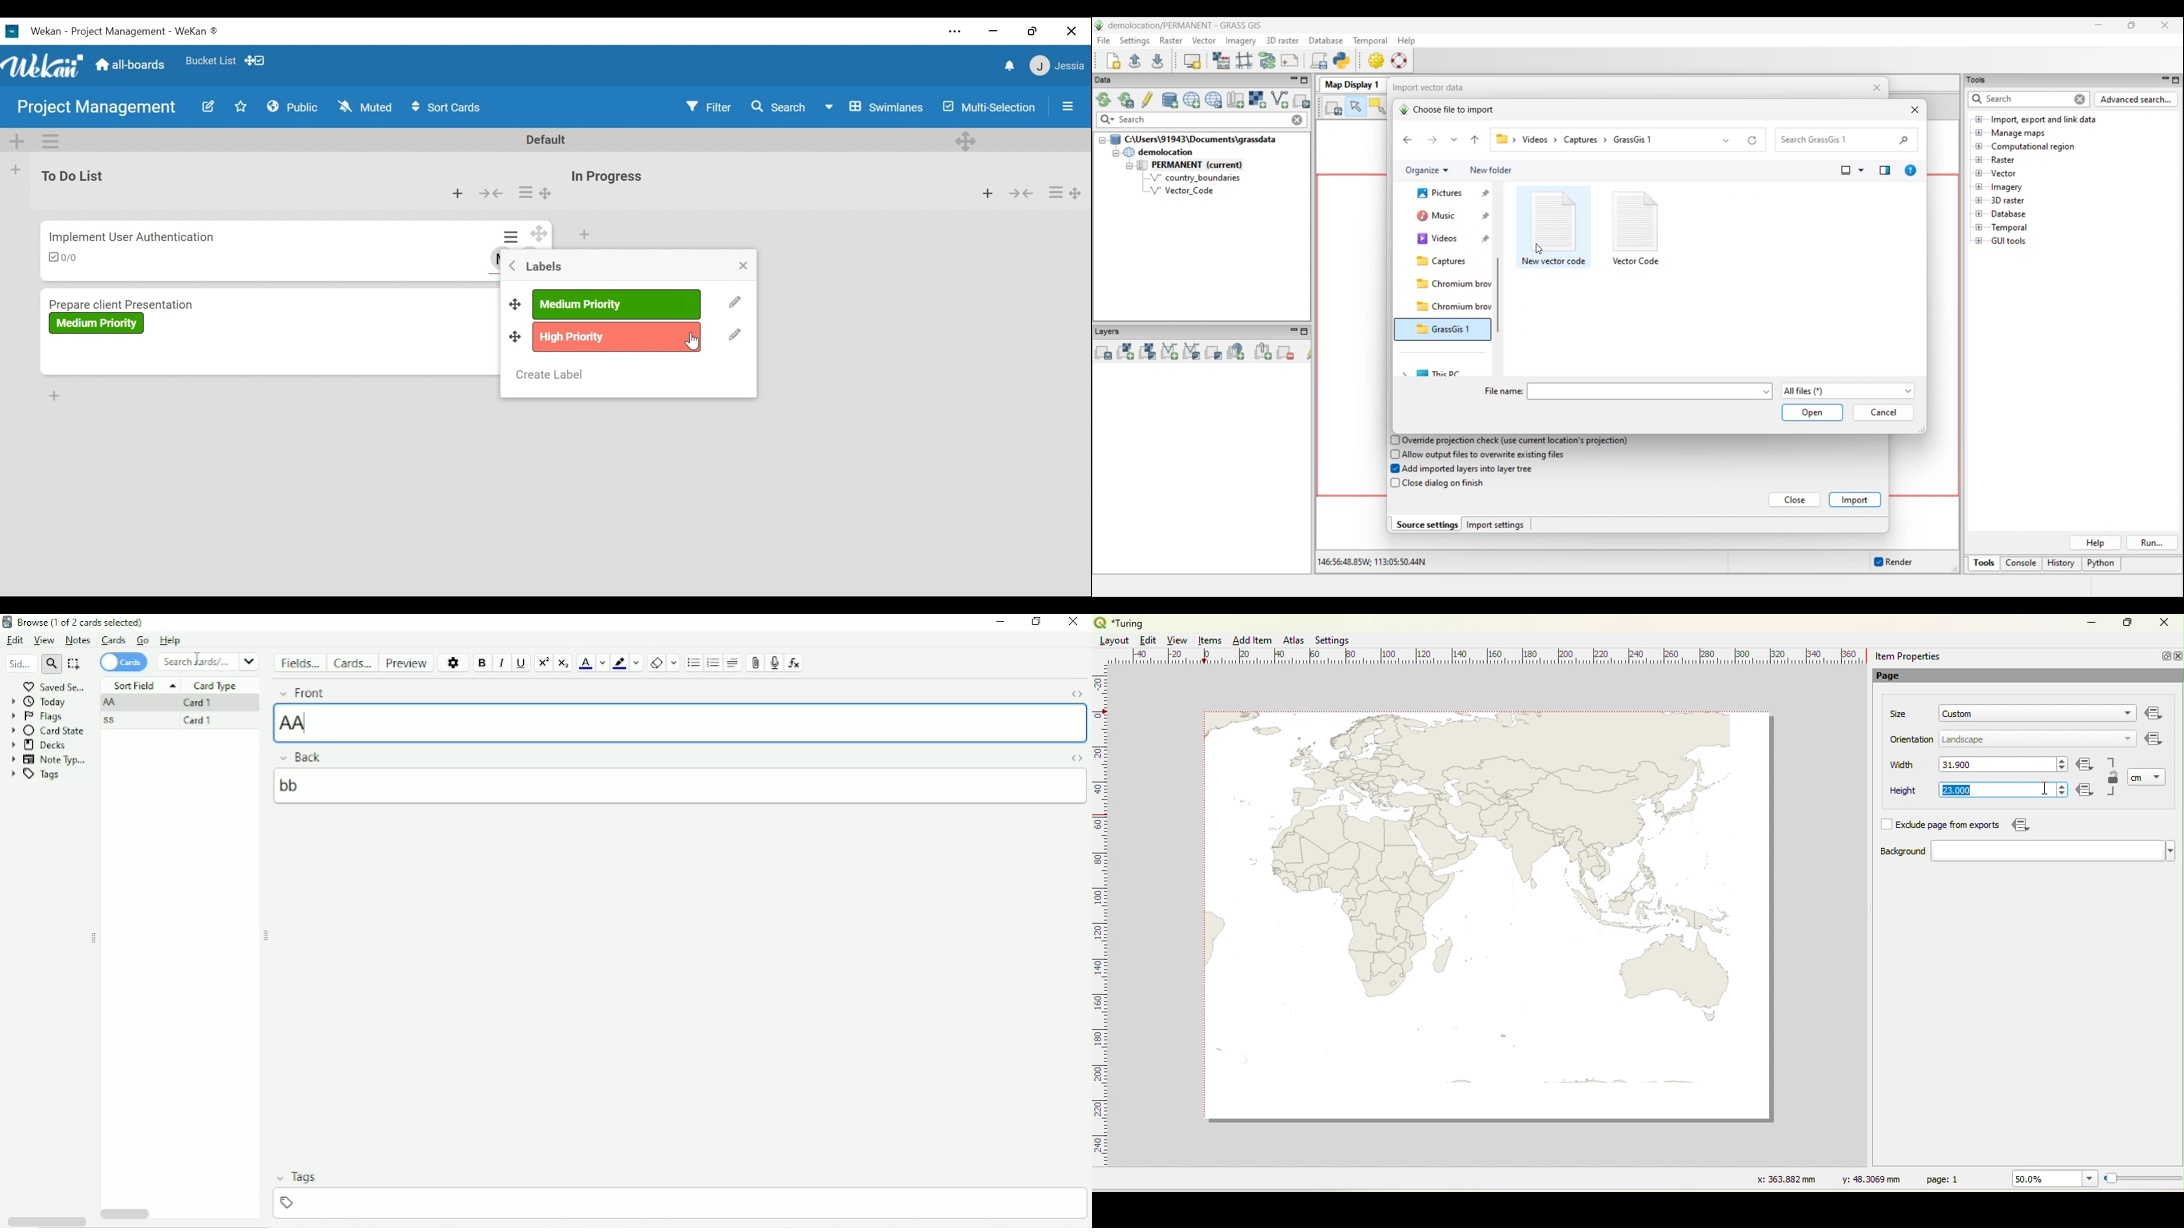 This screenshot has height=1232, width=2184. What do you see at coordinates (1899, 714) in the screenshot?
I see `Size` at bounding box center [1899, 714].